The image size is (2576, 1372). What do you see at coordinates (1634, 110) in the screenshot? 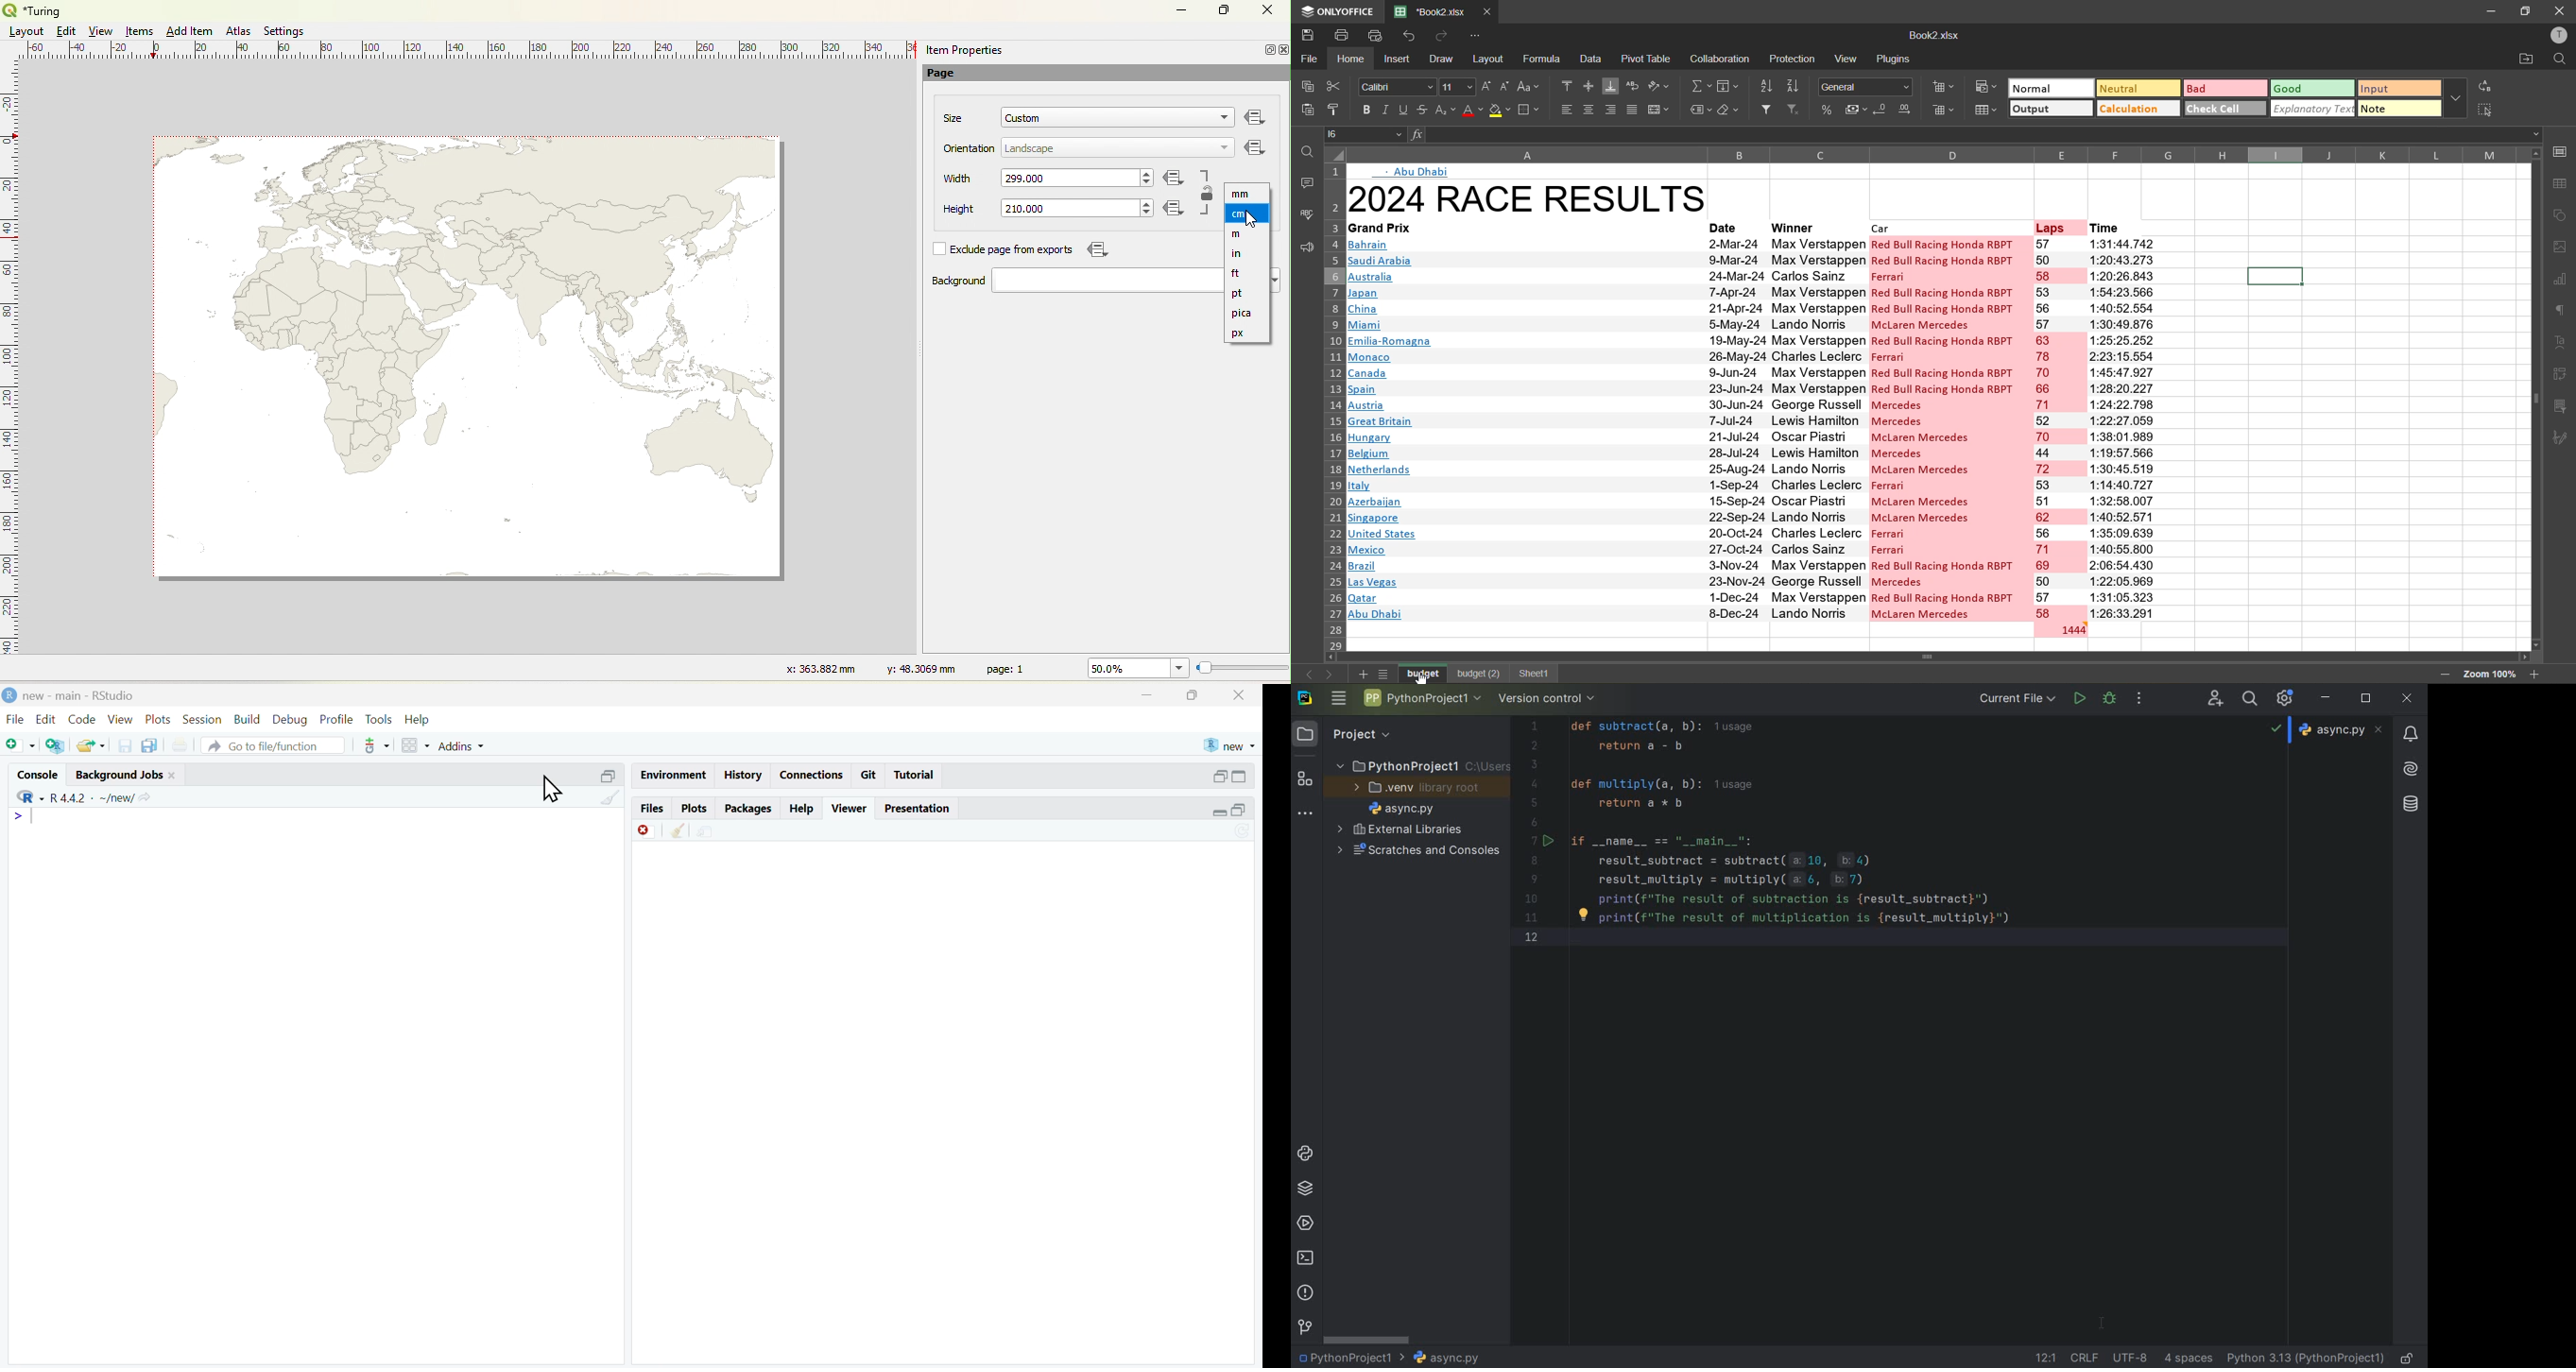
I see `justified` at bounding box center [1634, 110].